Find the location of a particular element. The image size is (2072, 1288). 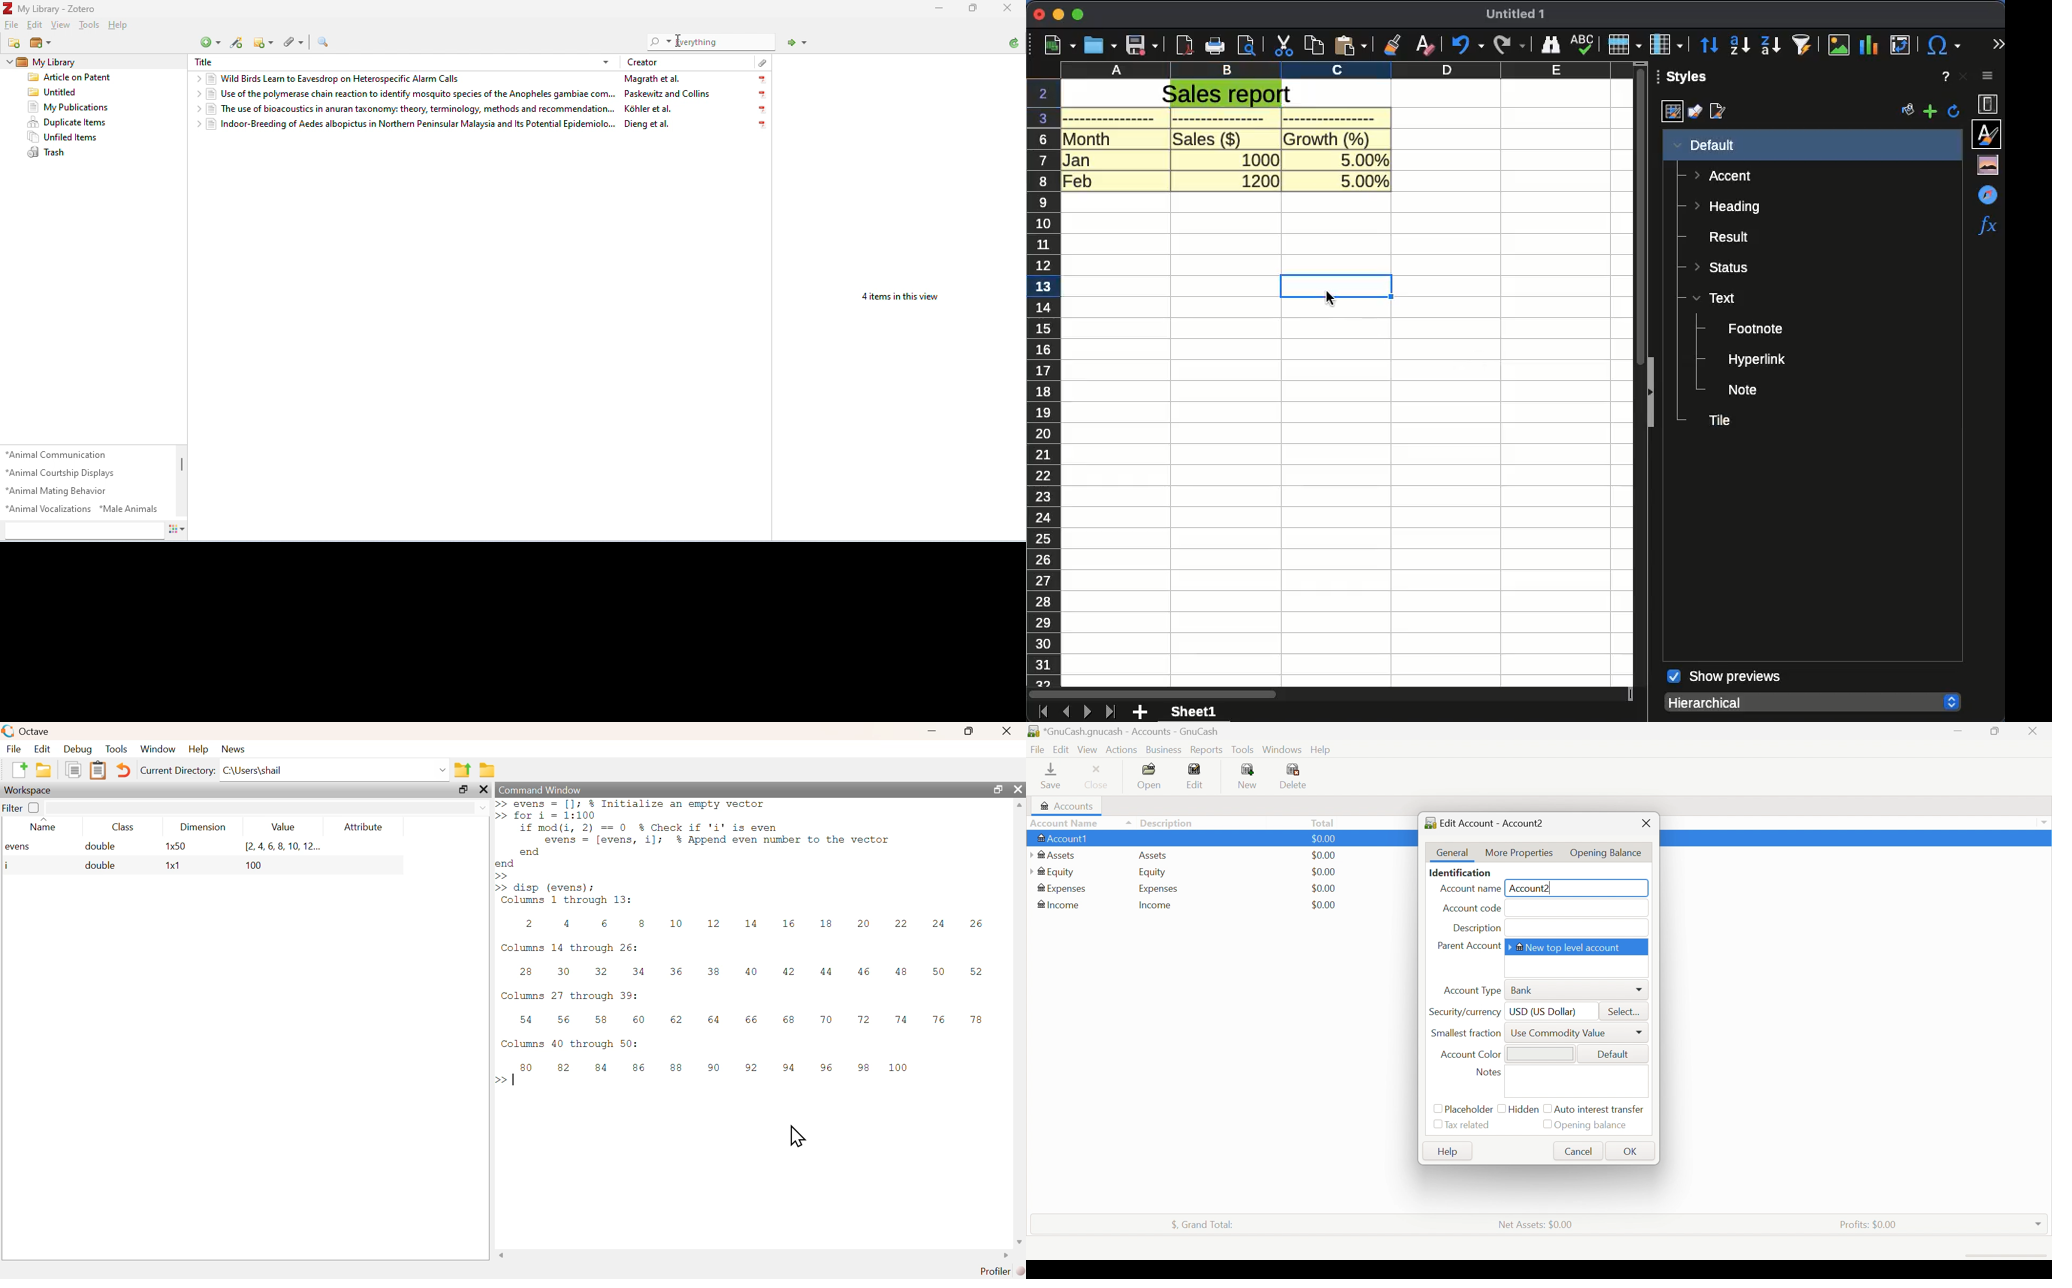

footnote is located at coordinates (1757, 329).